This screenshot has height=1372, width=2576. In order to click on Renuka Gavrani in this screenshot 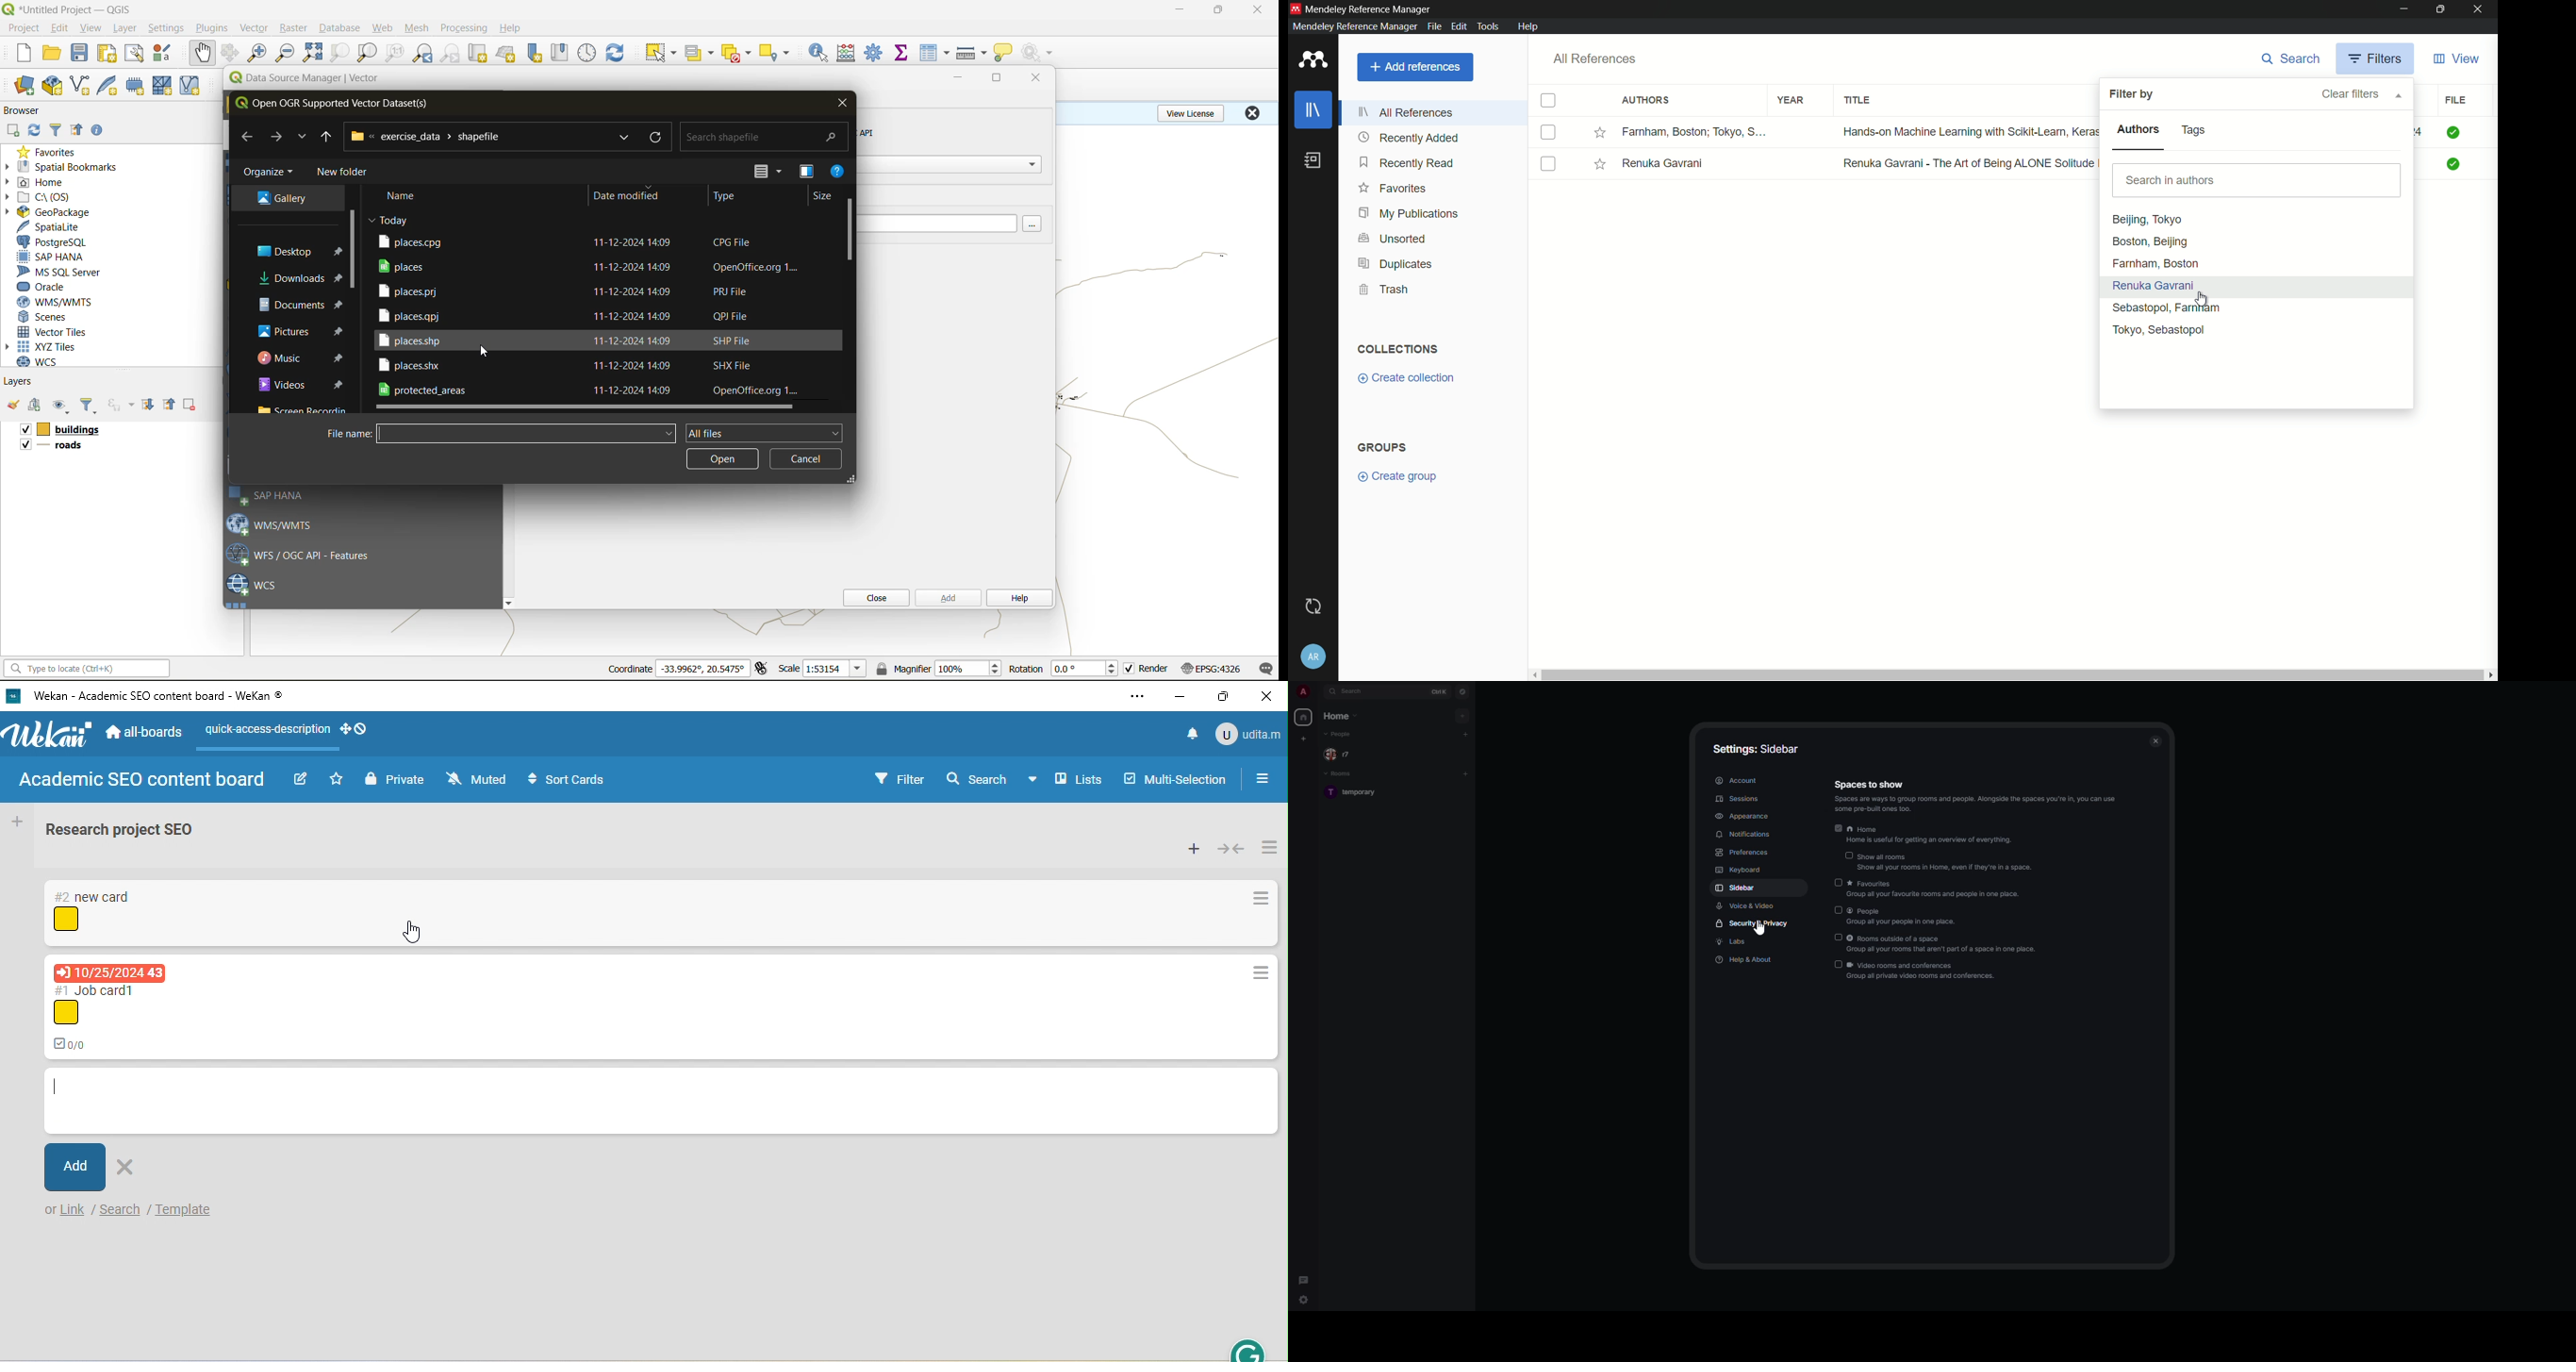, I will do `click(2158, 285)`.